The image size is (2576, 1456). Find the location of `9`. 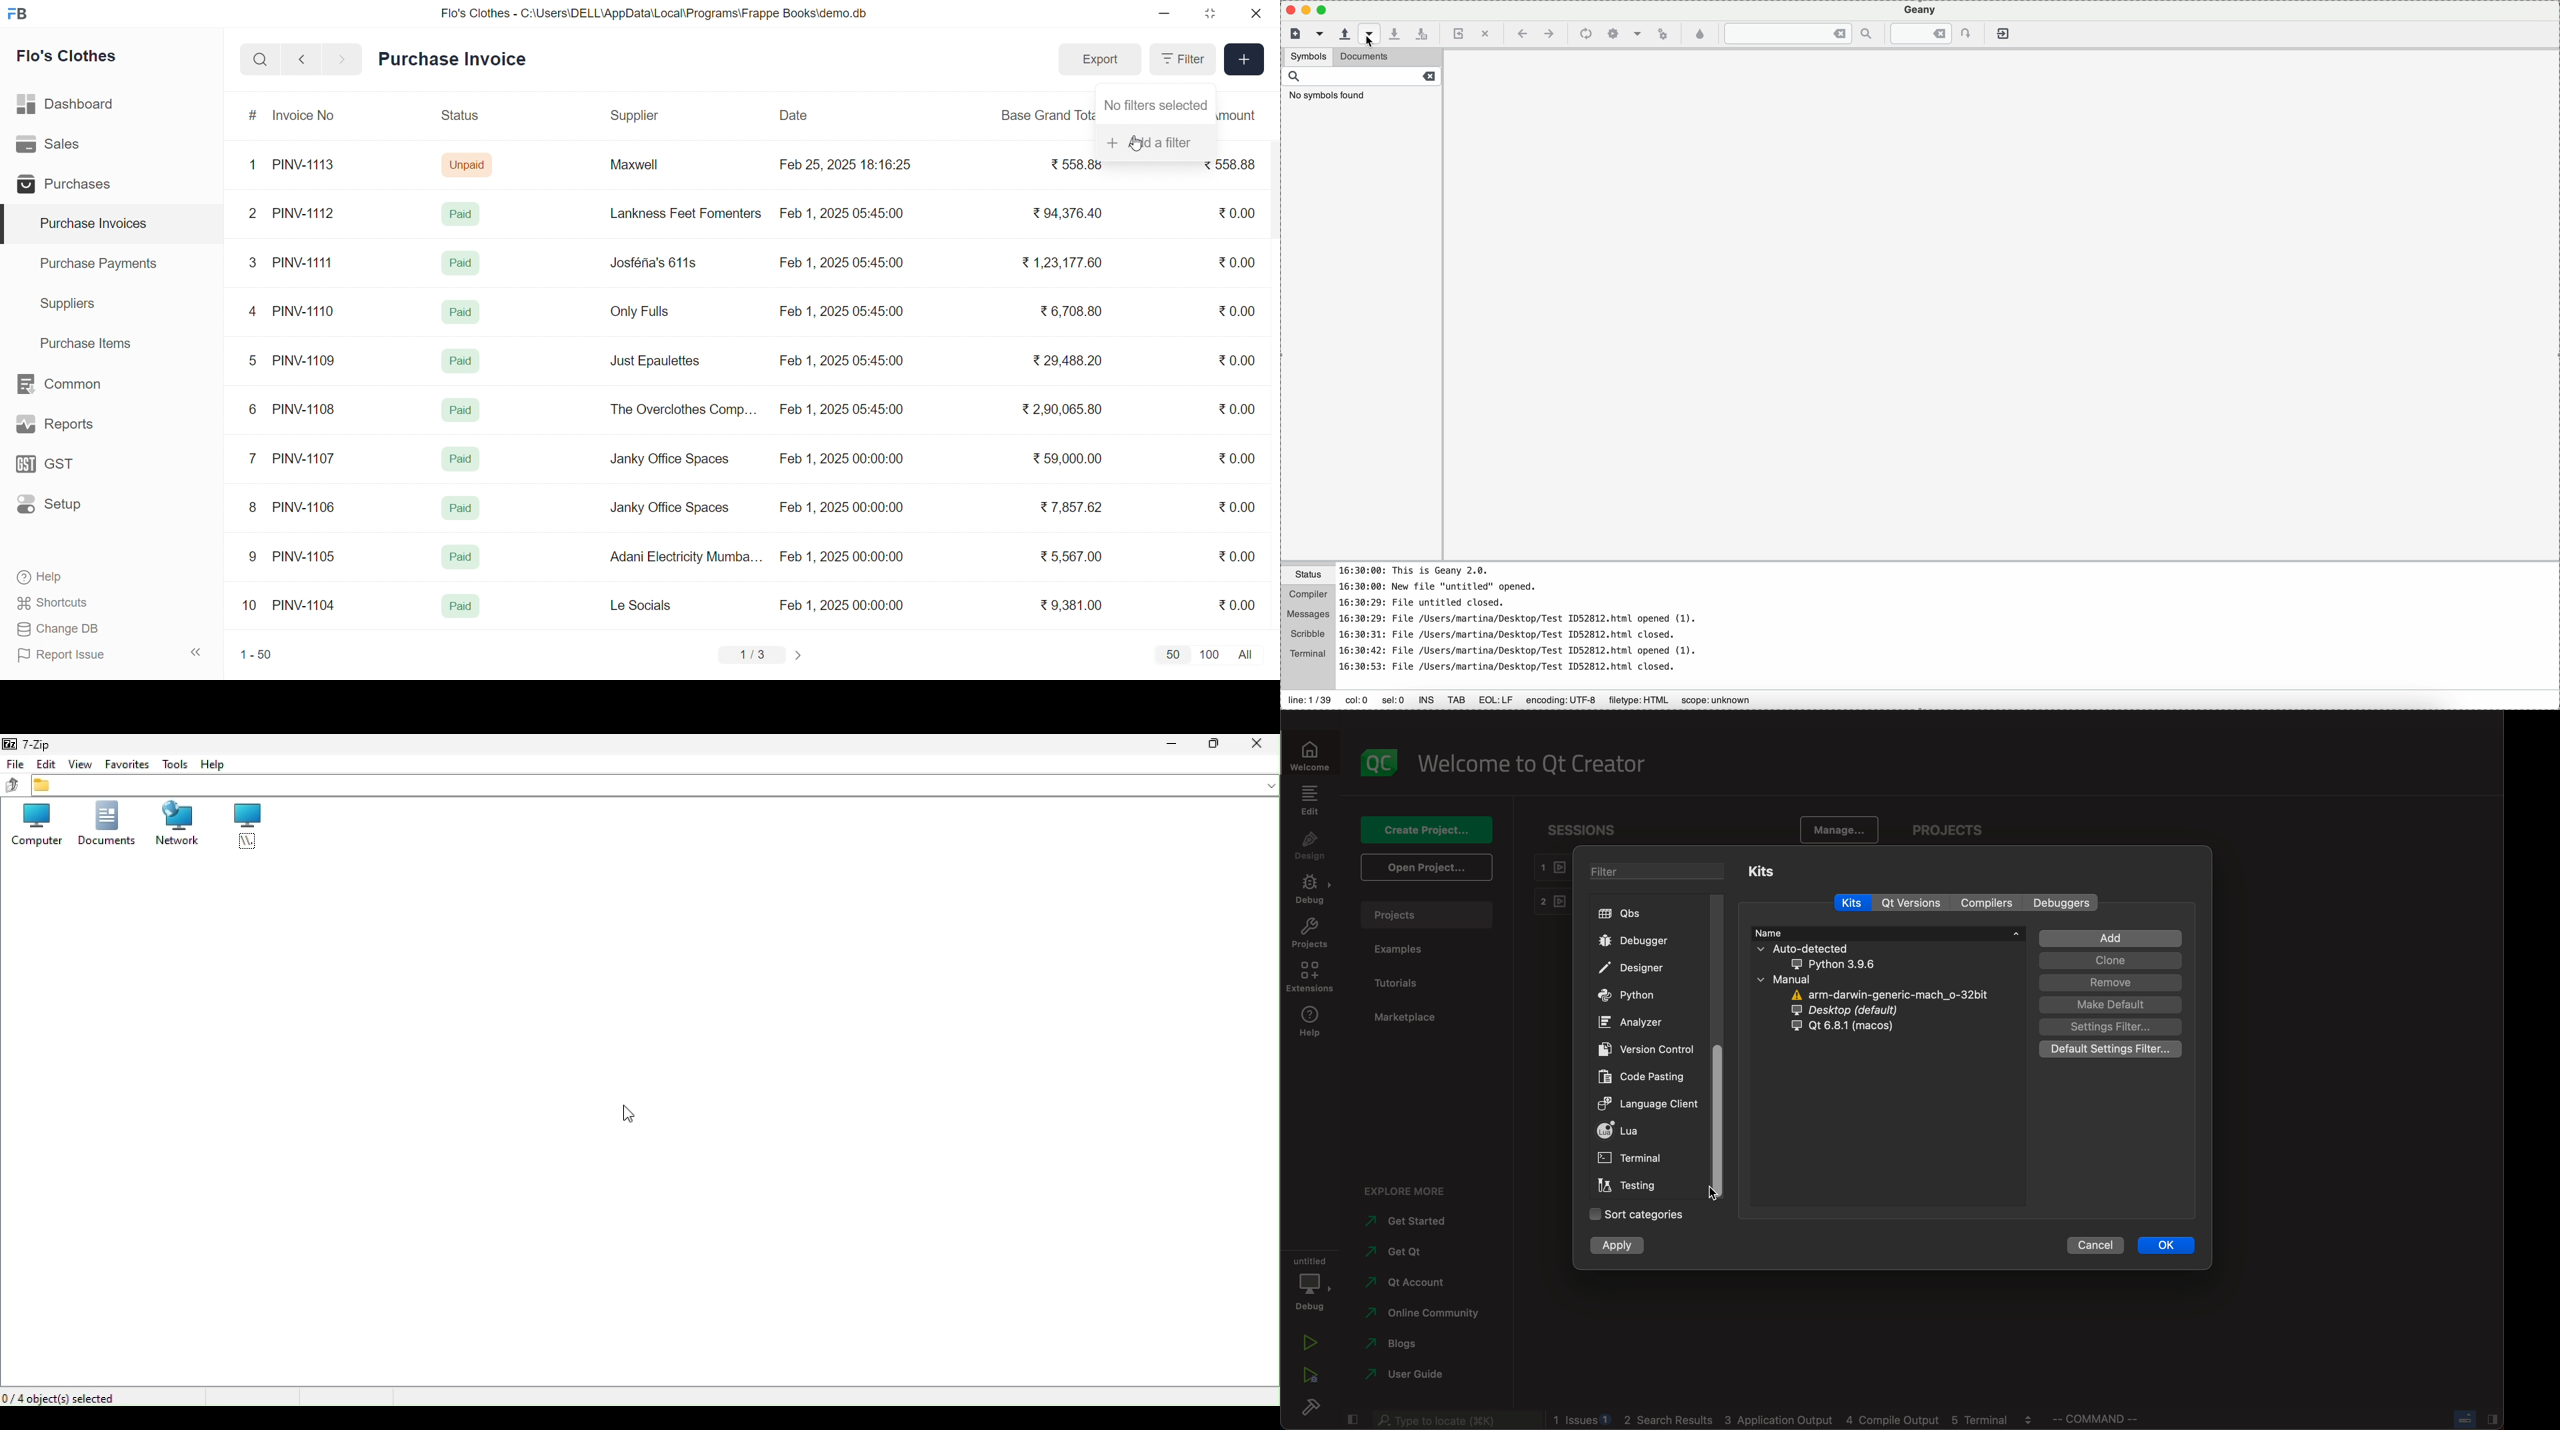

9 is located at coordinates (253, 557).